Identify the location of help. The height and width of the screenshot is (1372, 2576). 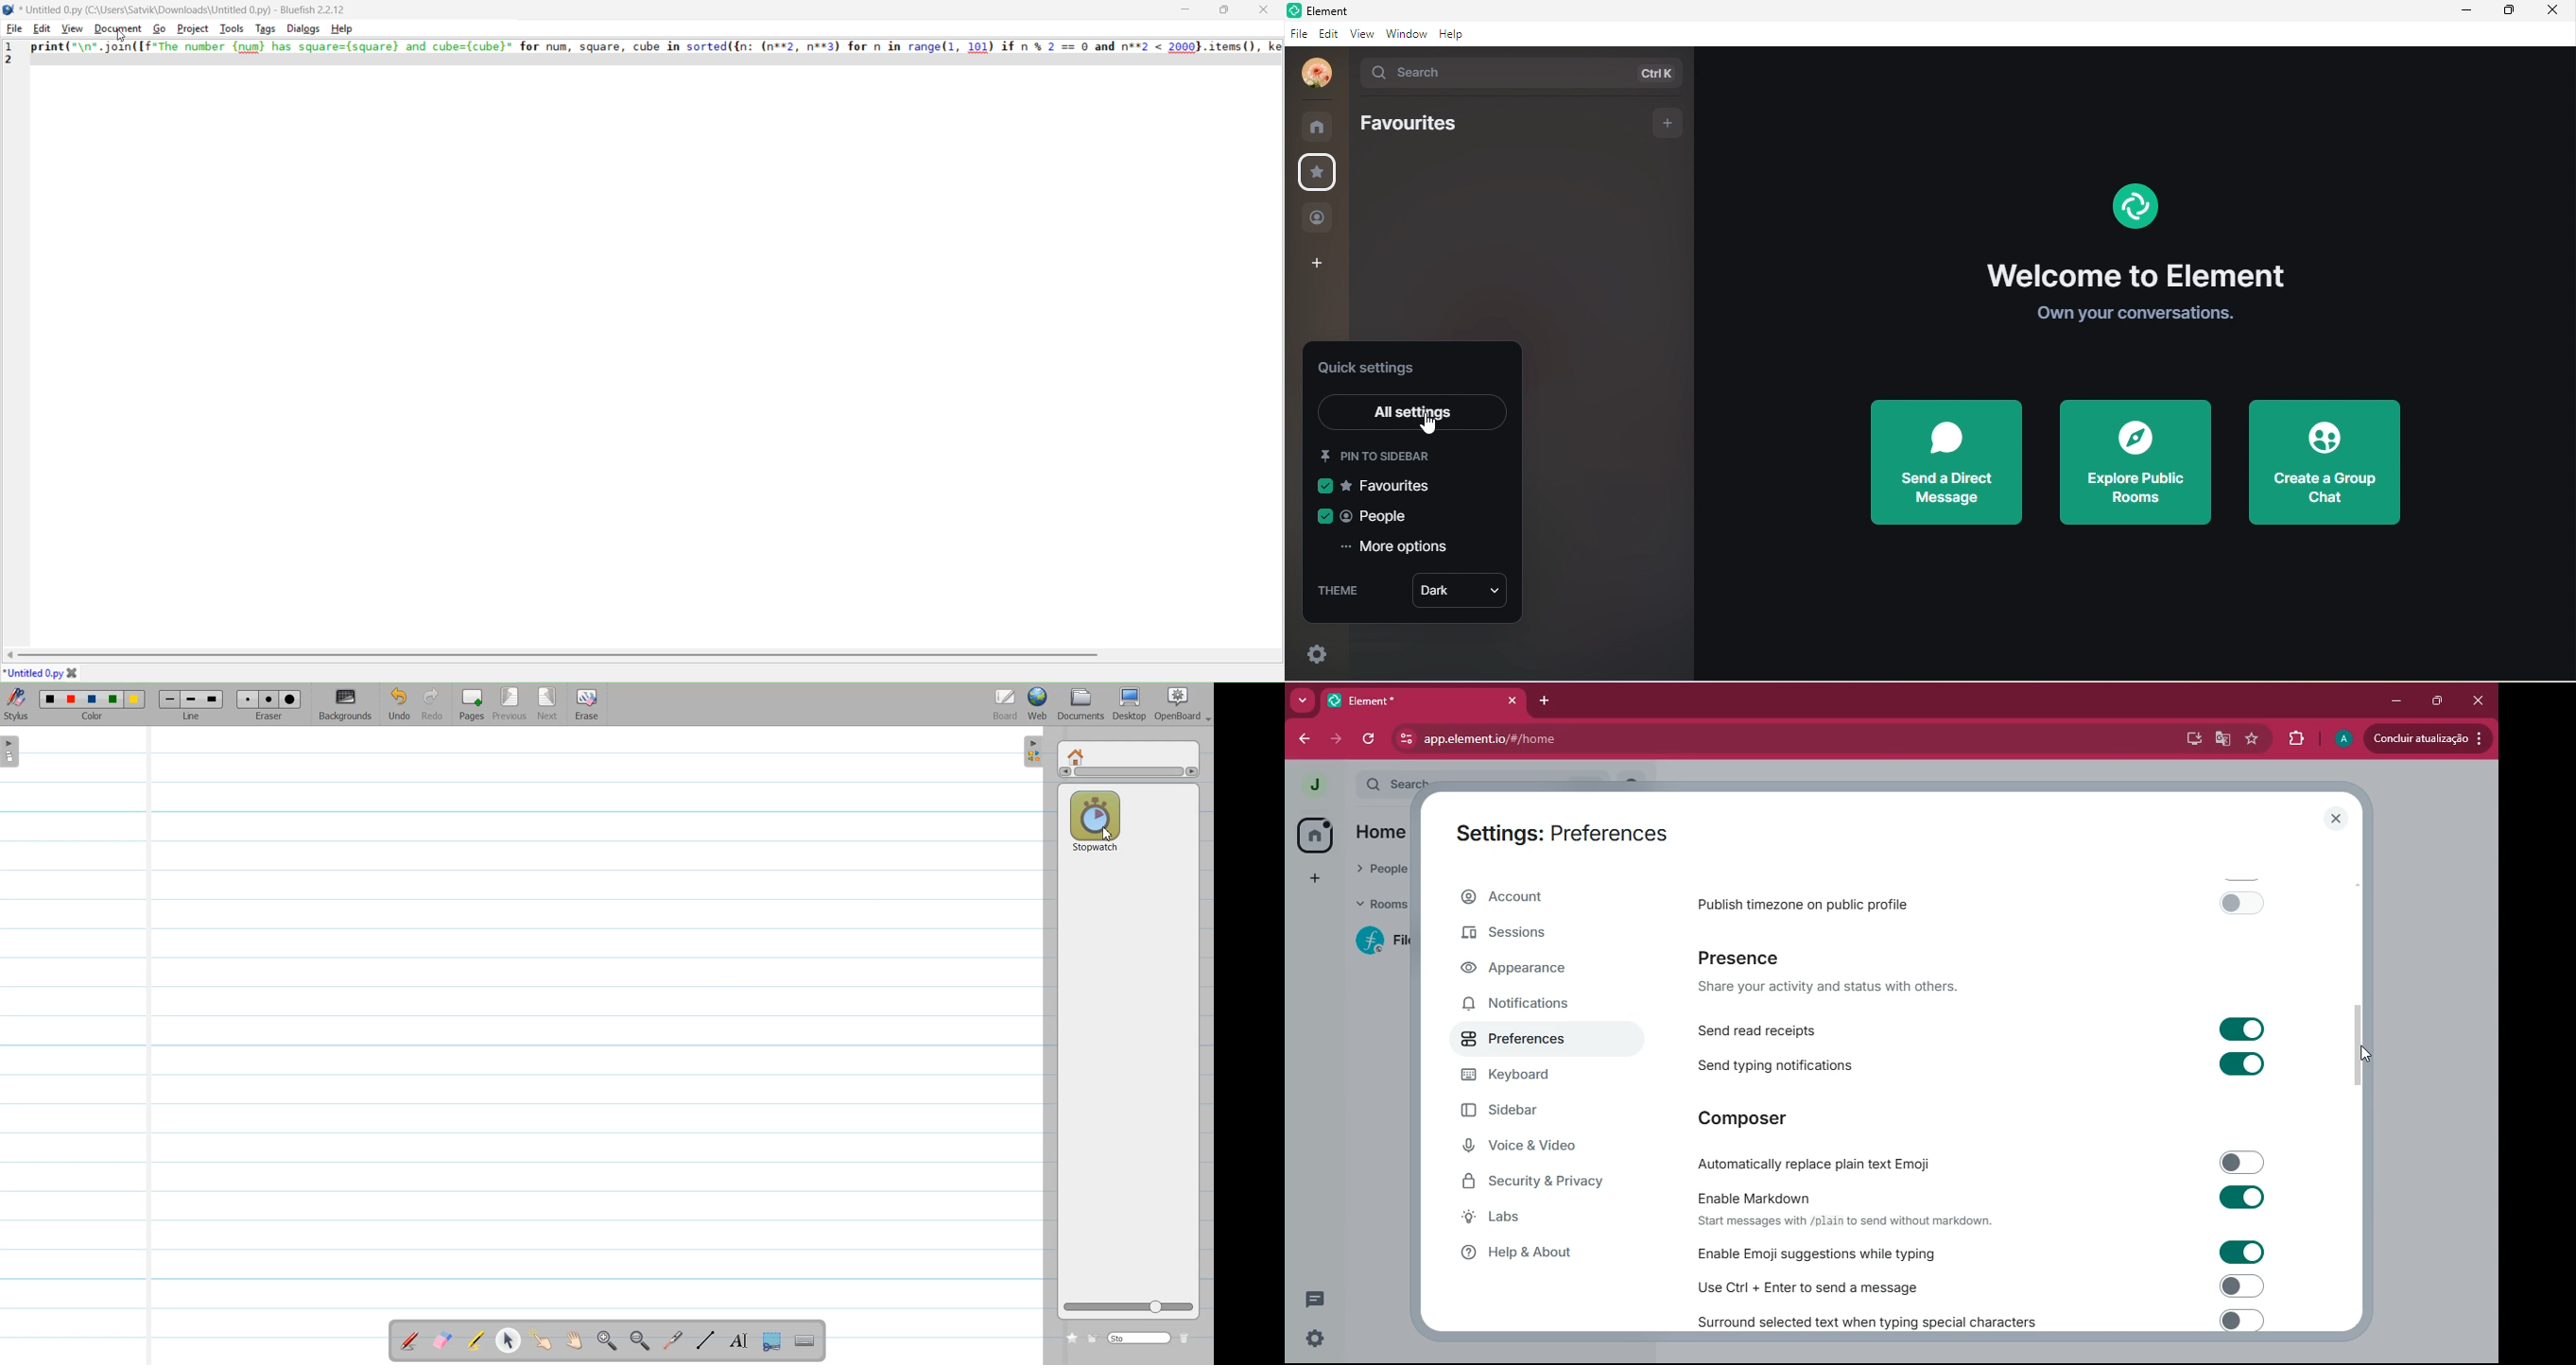
(1458, 36).